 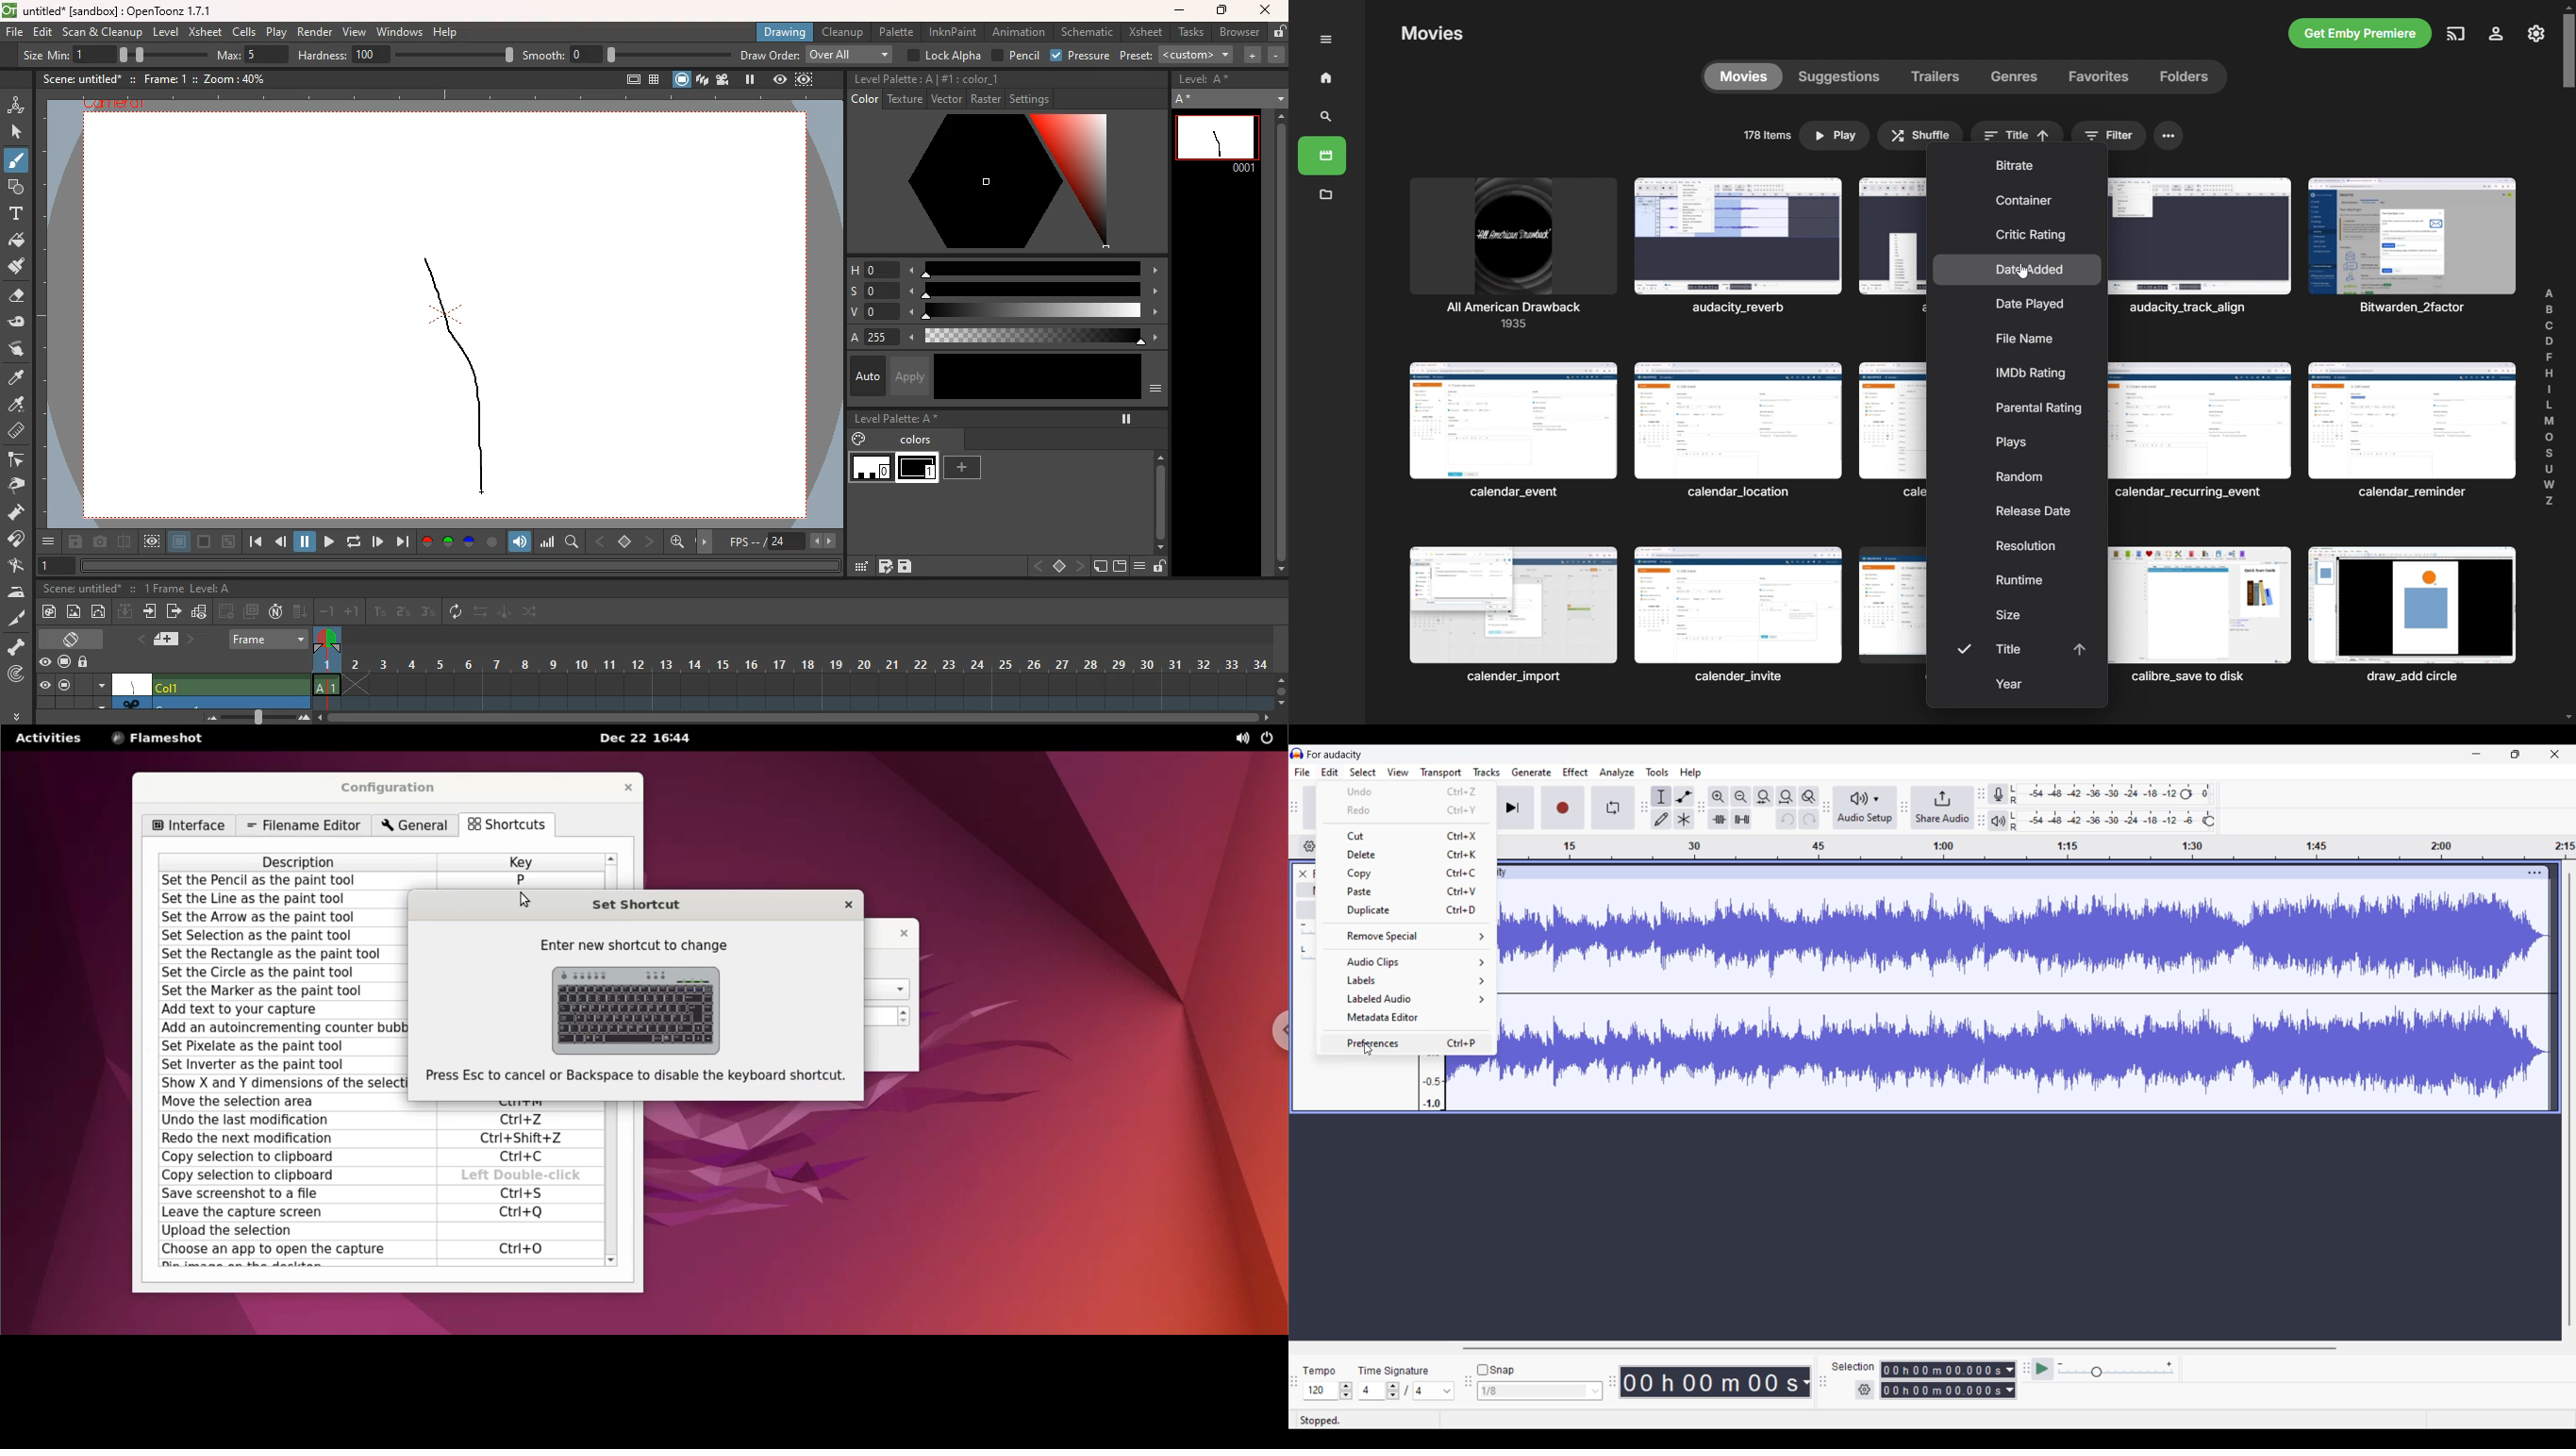 I want to click on File menu, so click(x=1303, y=772).